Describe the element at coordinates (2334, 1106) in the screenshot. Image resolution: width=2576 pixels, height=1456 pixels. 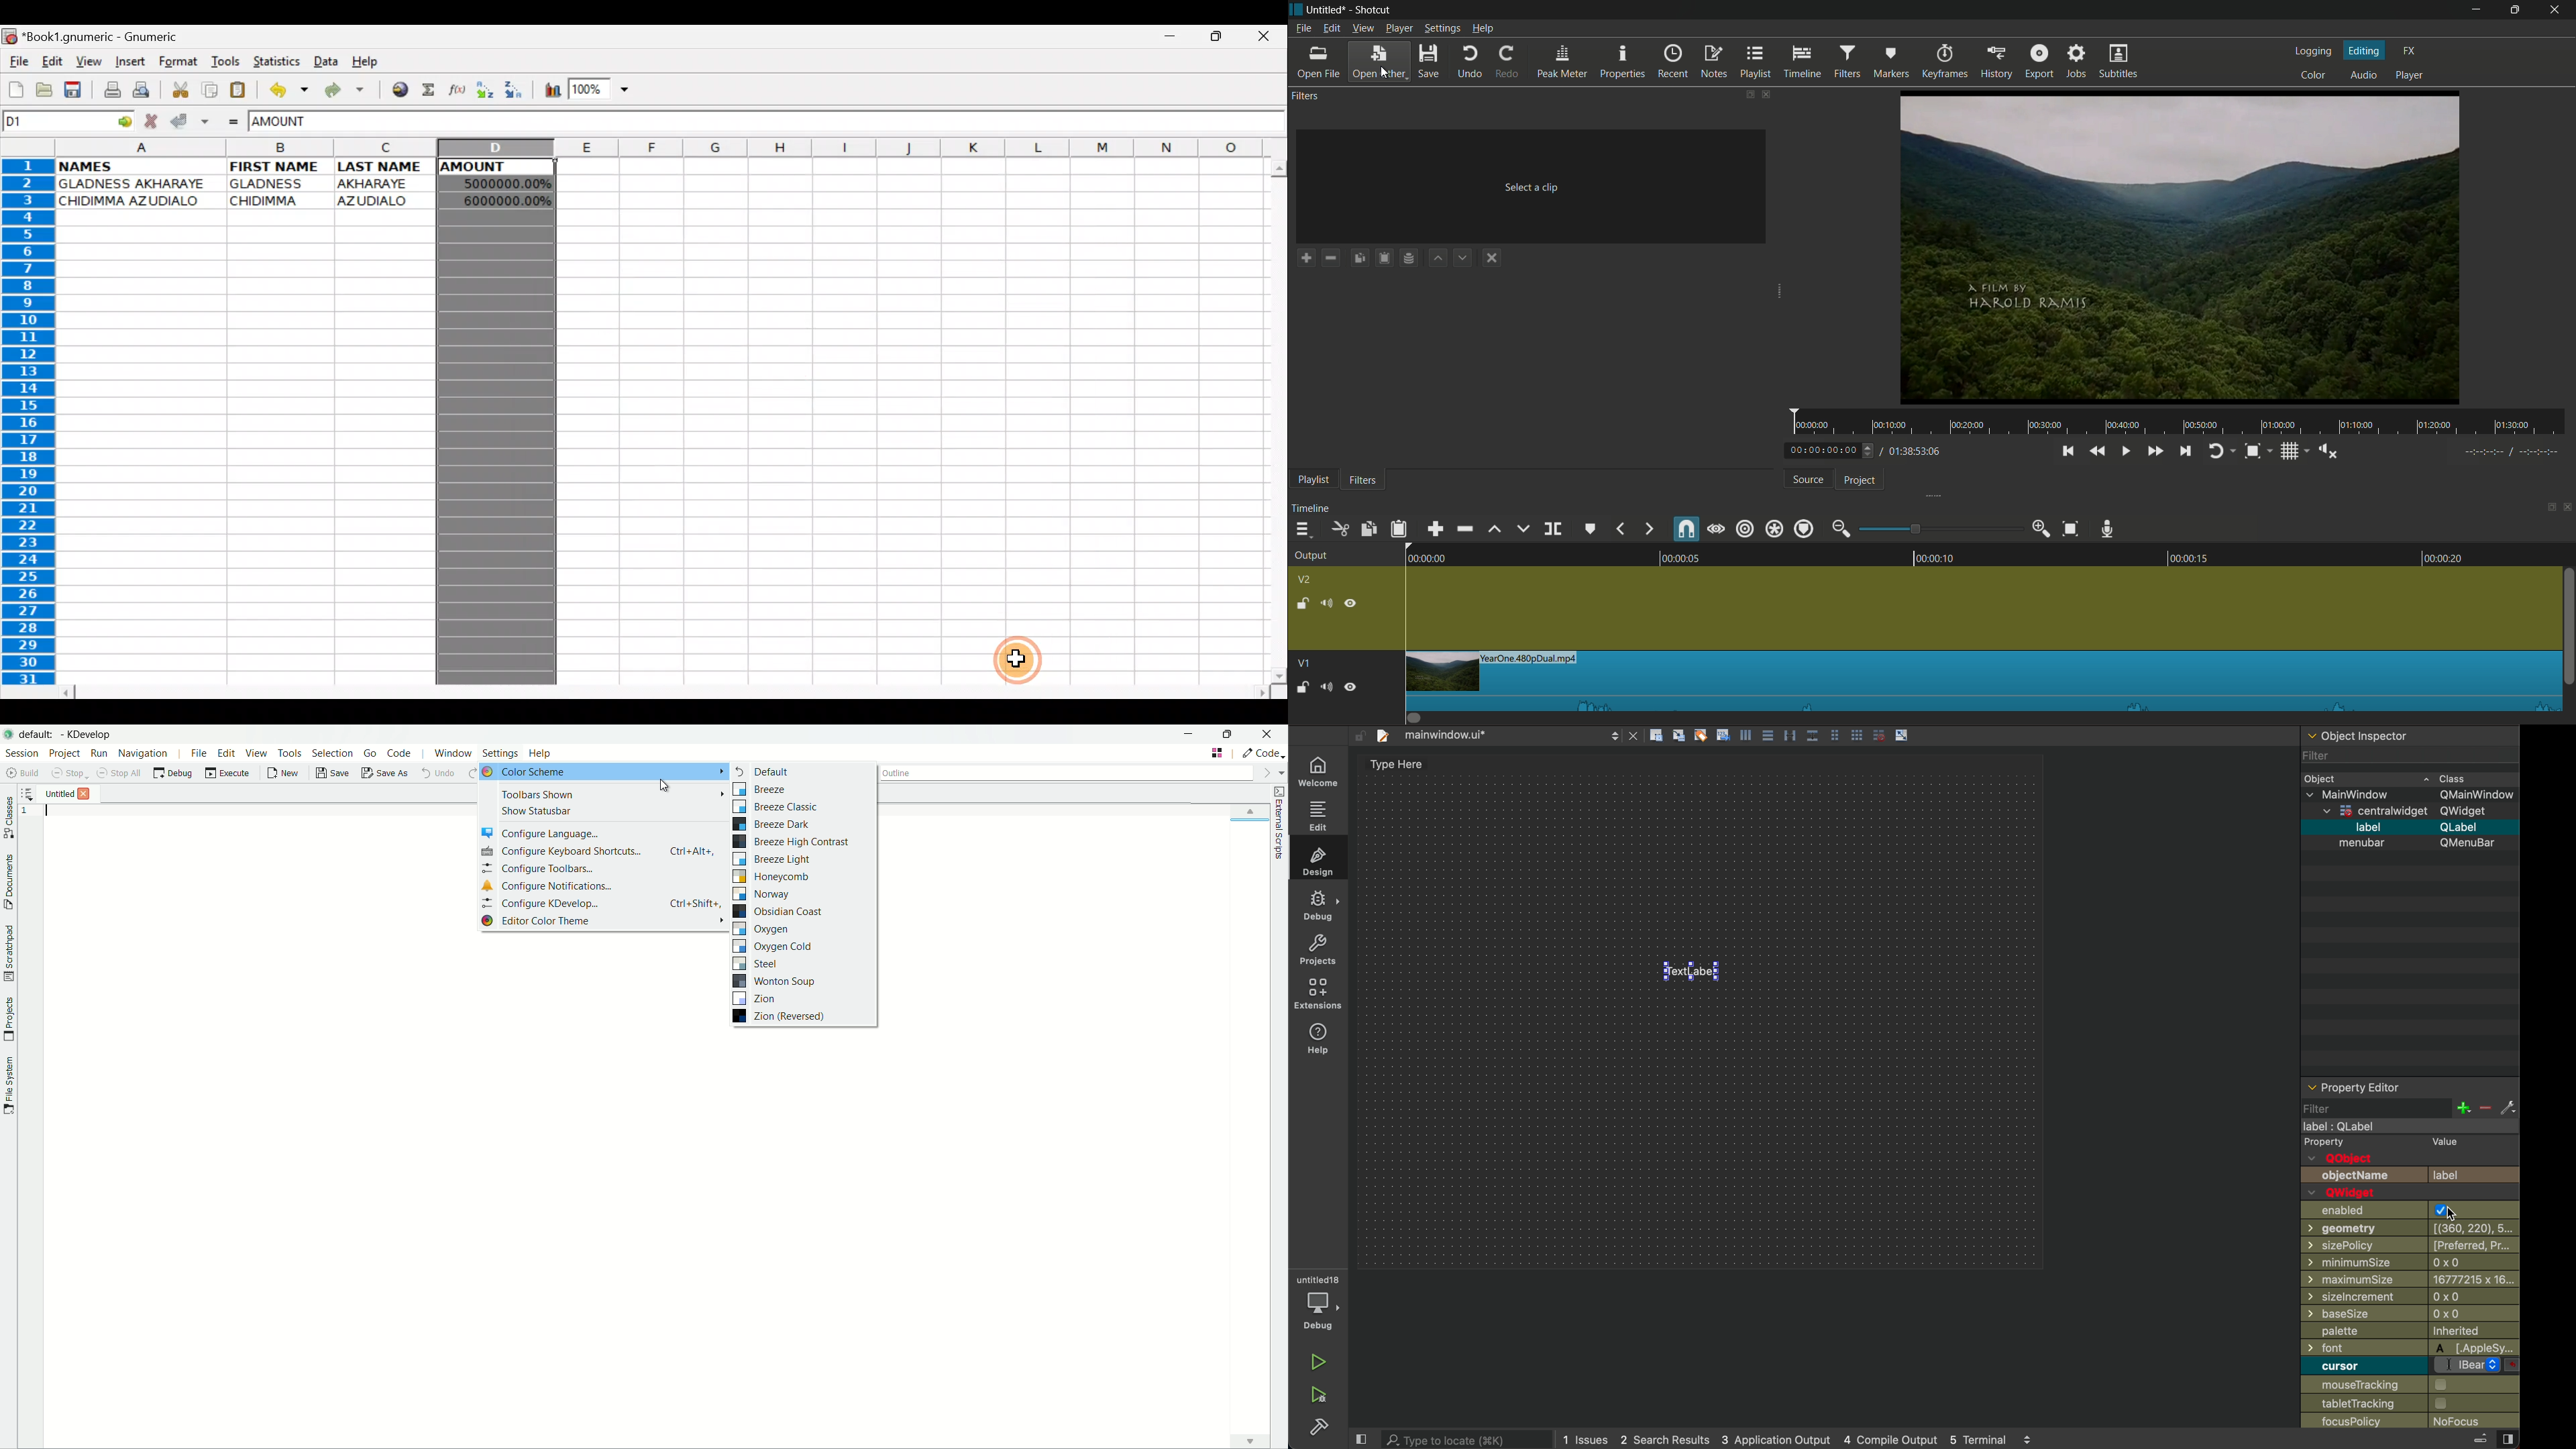
I see `filter` at that location.